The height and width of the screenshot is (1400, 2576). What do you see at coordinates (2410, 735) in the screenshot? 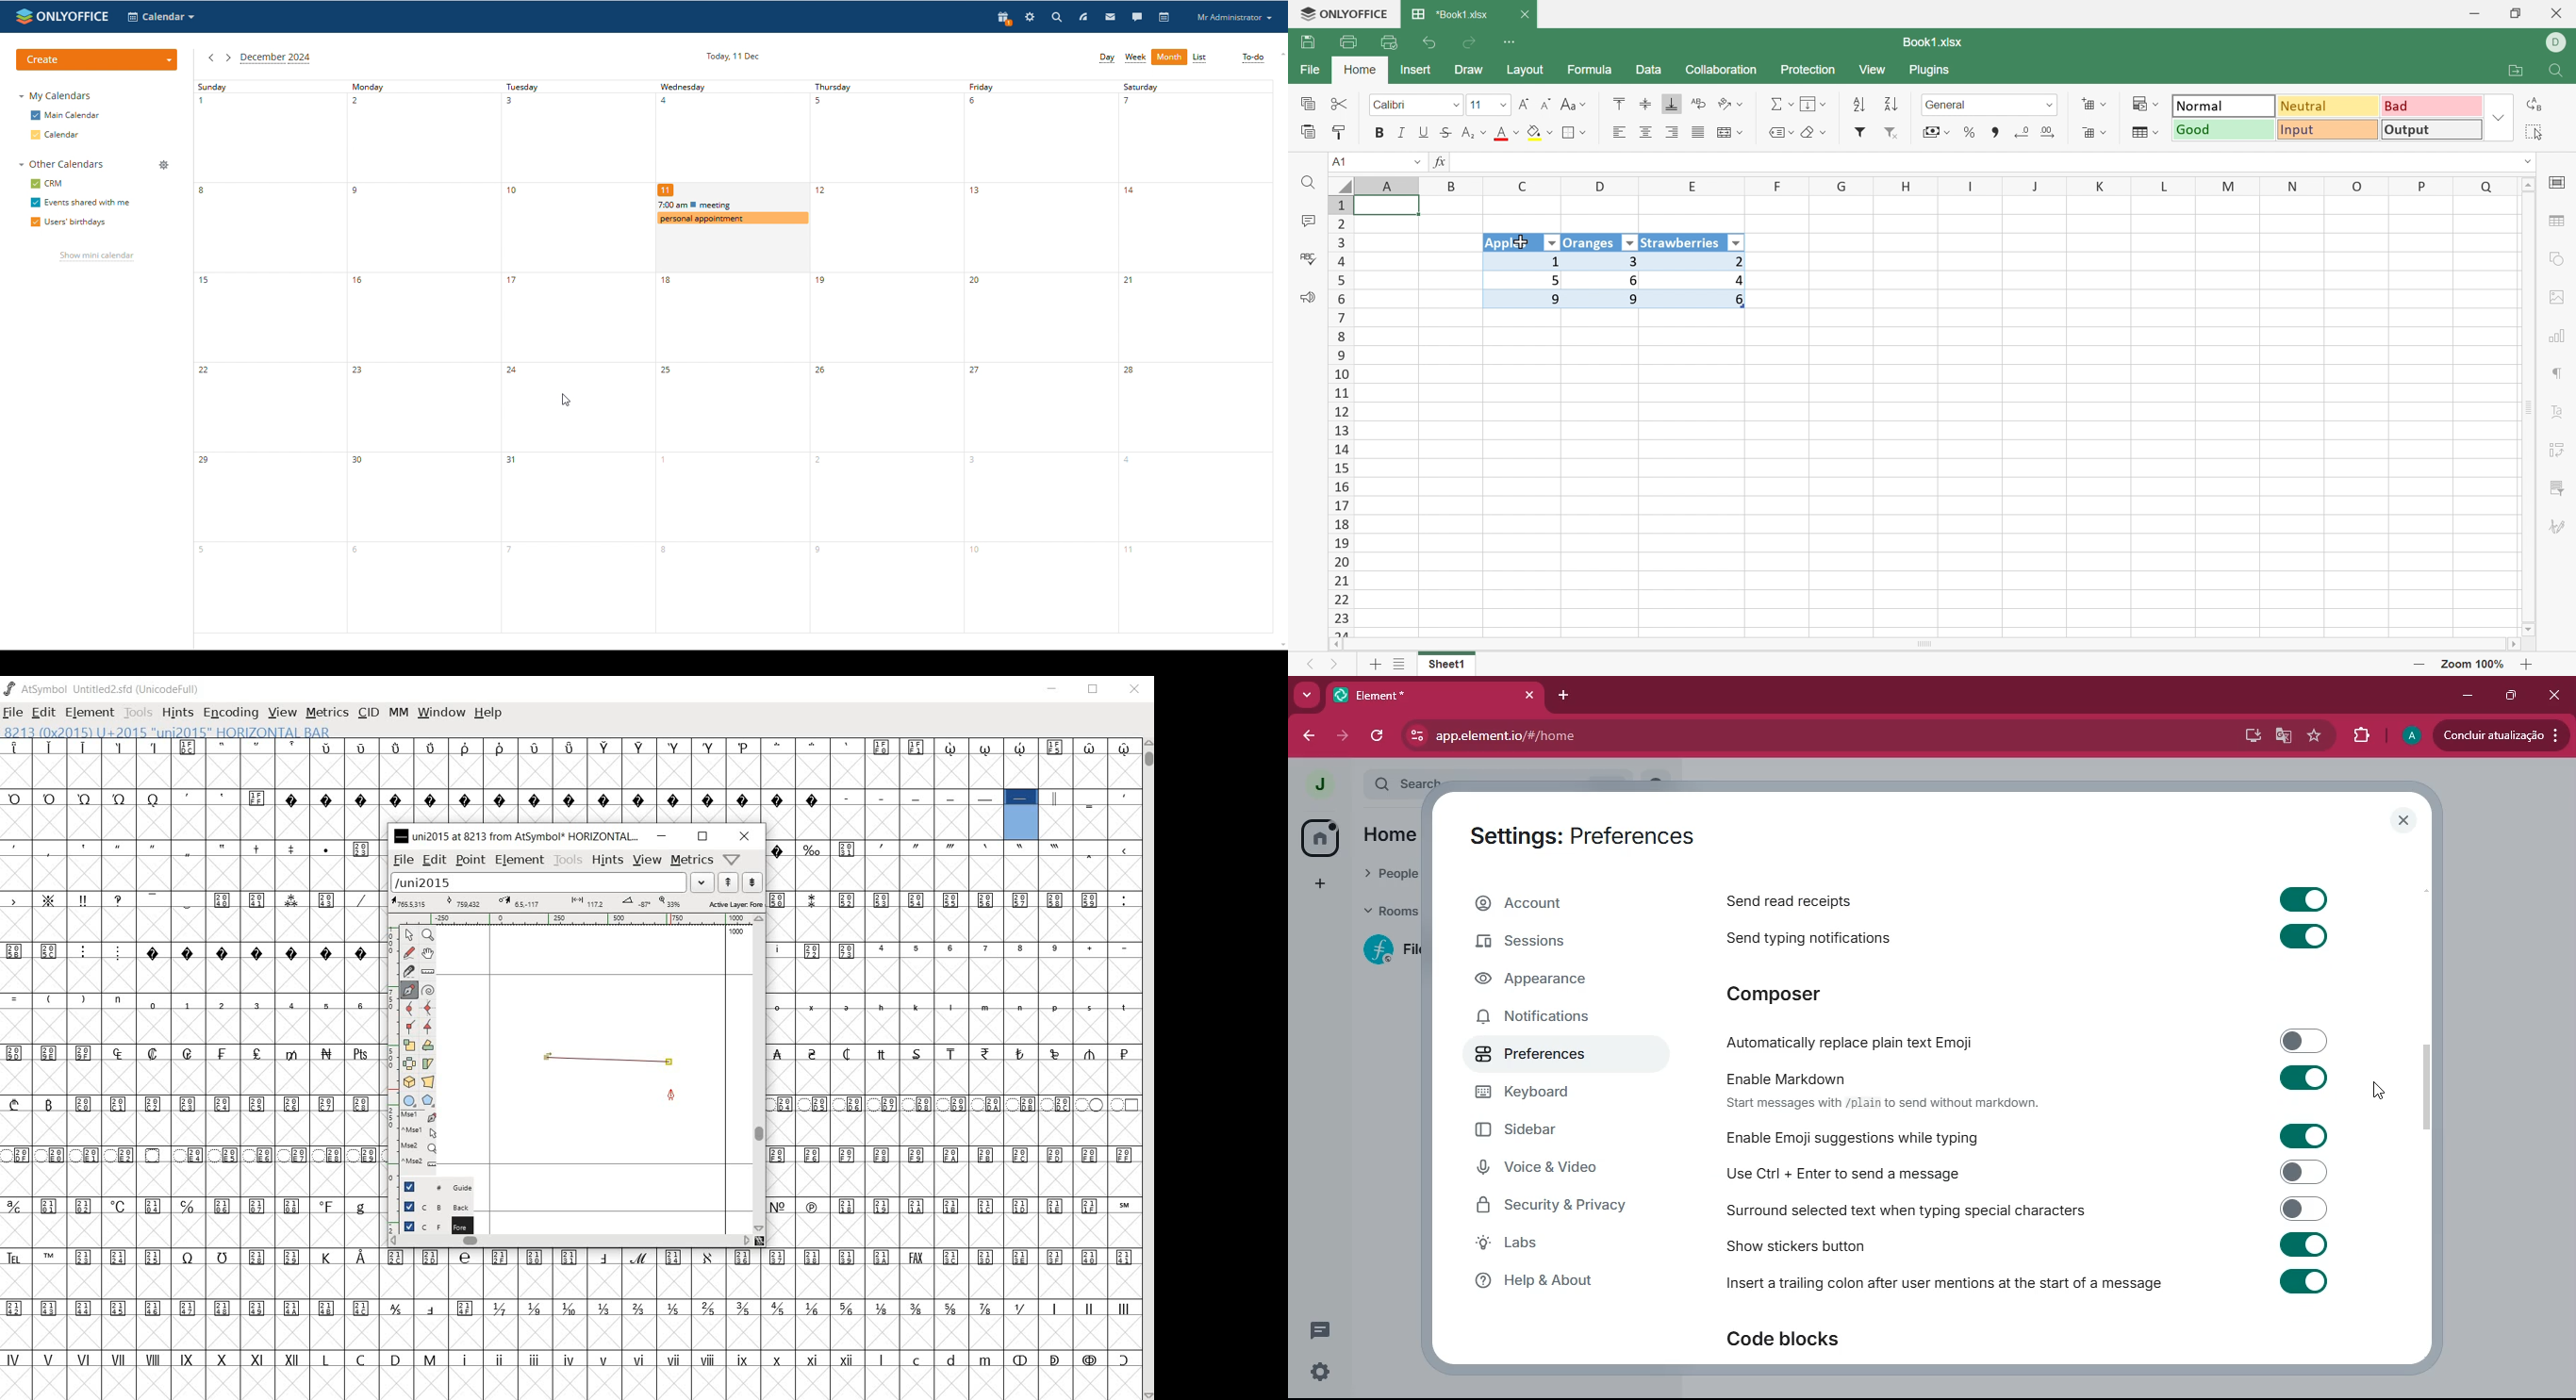
I see `profile` at bounding box center [2410, 735].